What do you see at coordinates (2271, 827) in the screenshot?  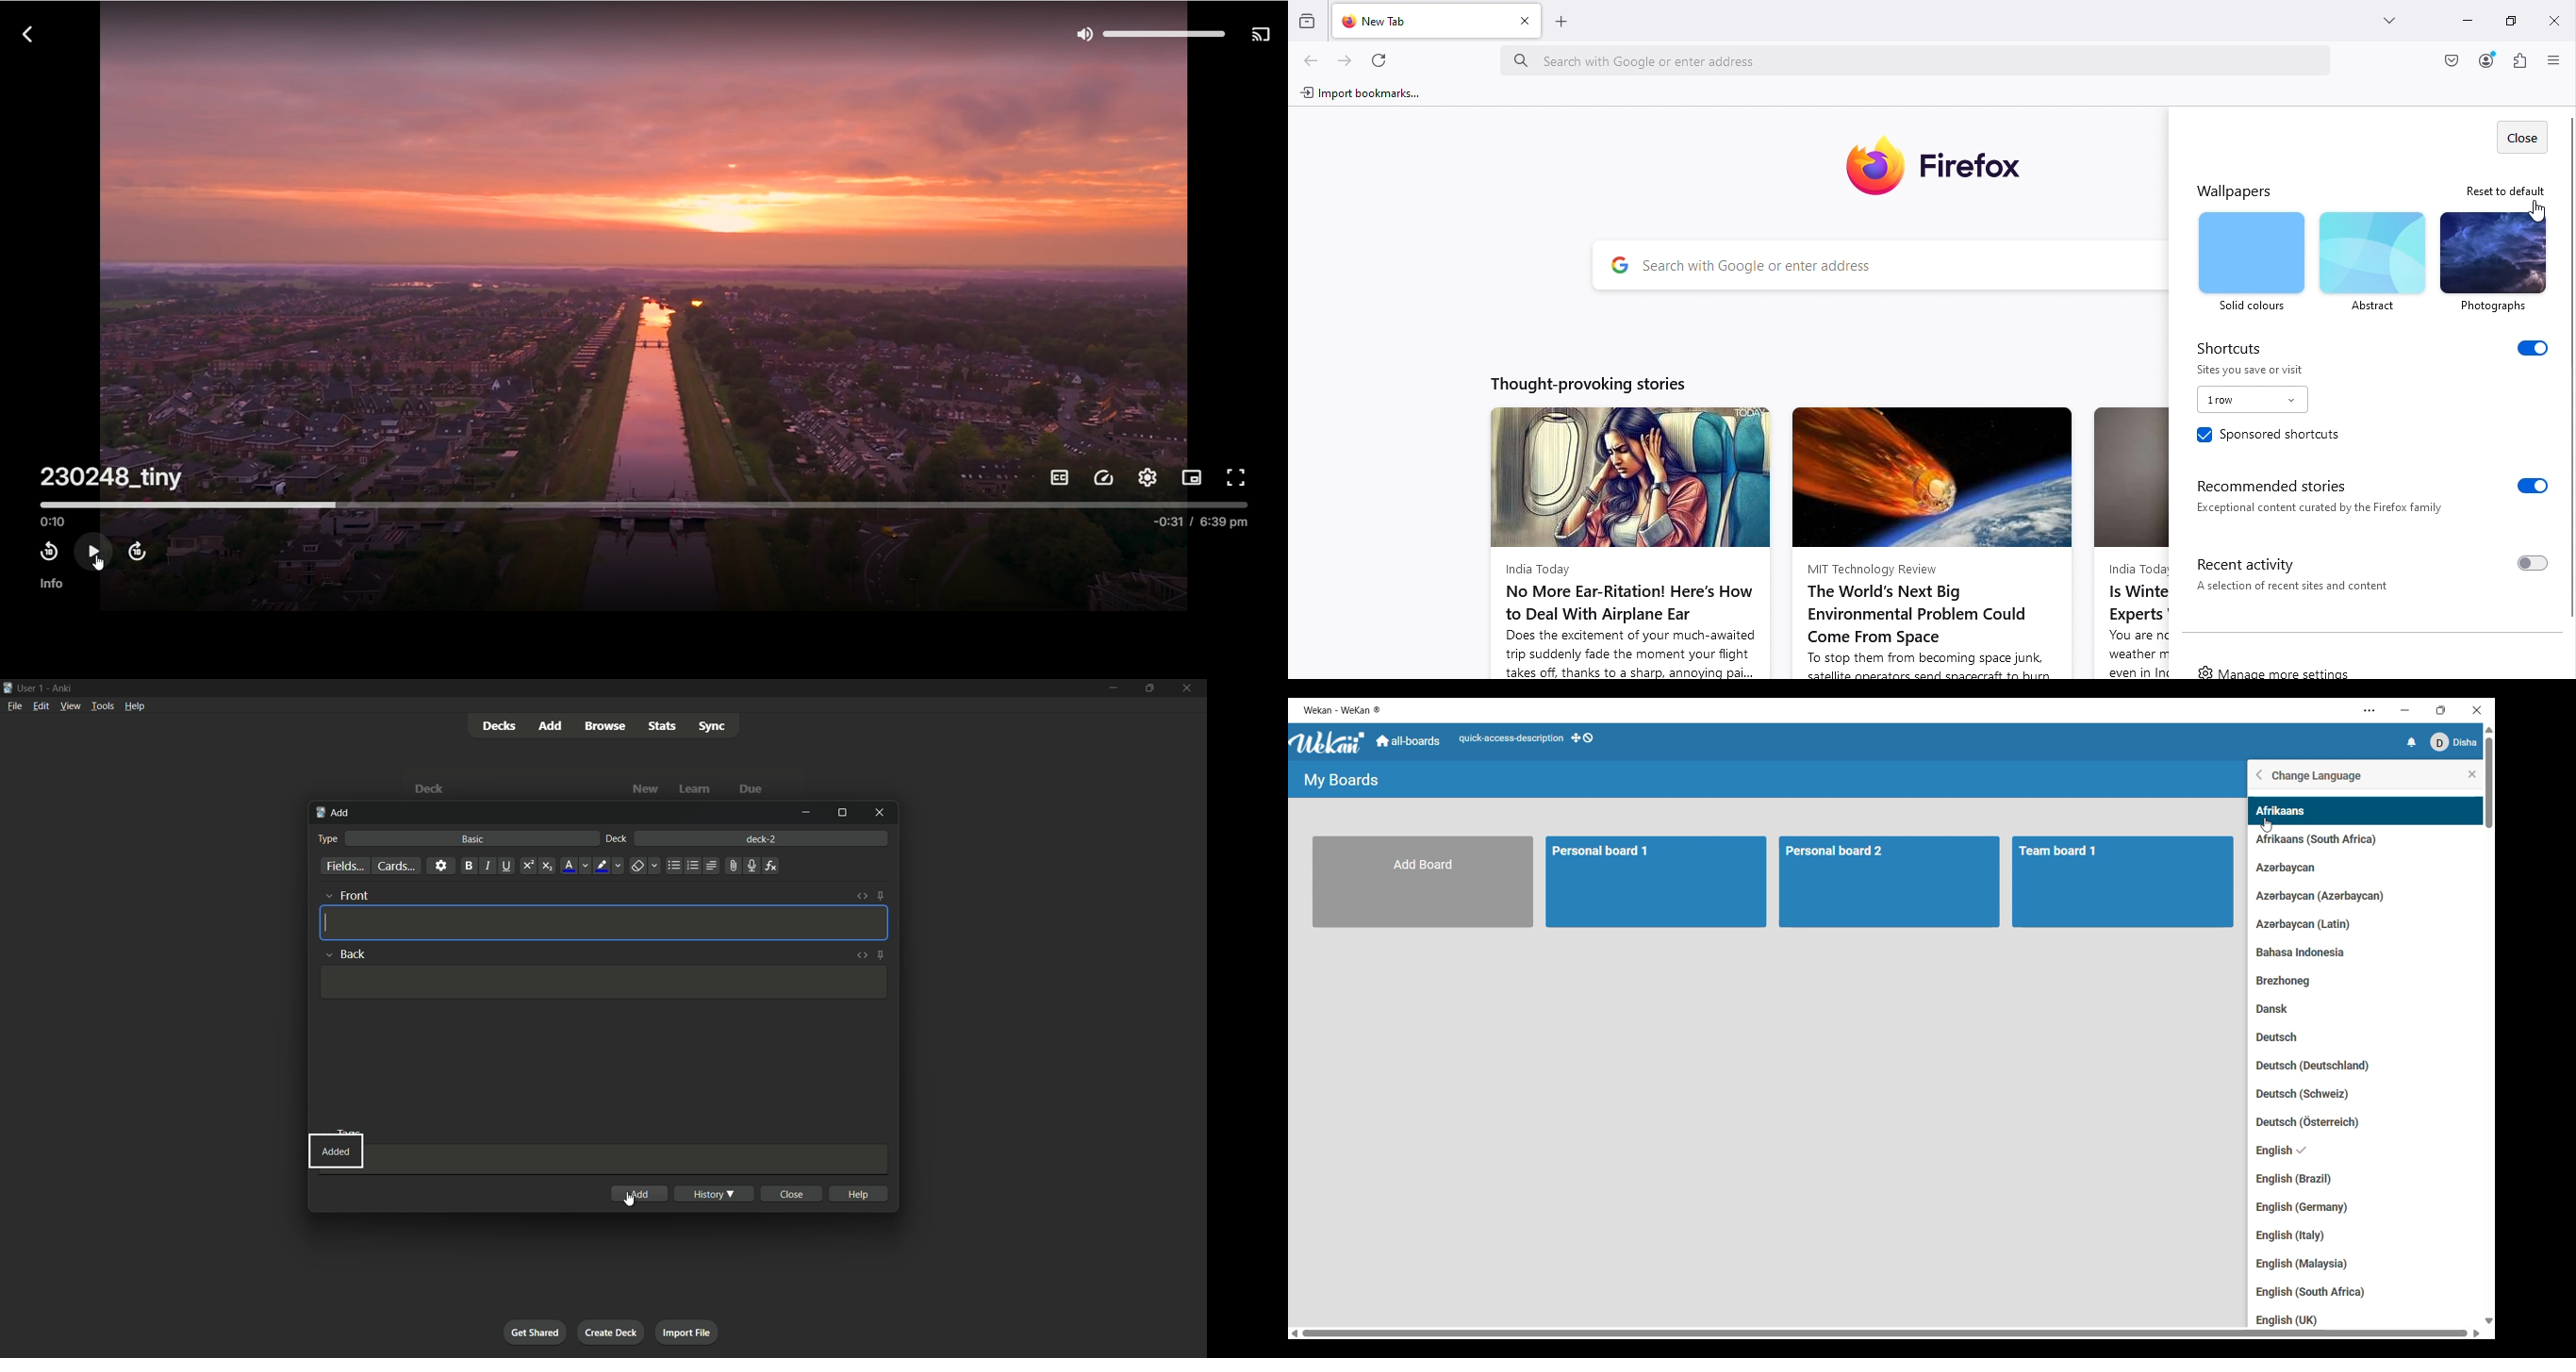 I see `cursor` at bounding box center [2271, 827].